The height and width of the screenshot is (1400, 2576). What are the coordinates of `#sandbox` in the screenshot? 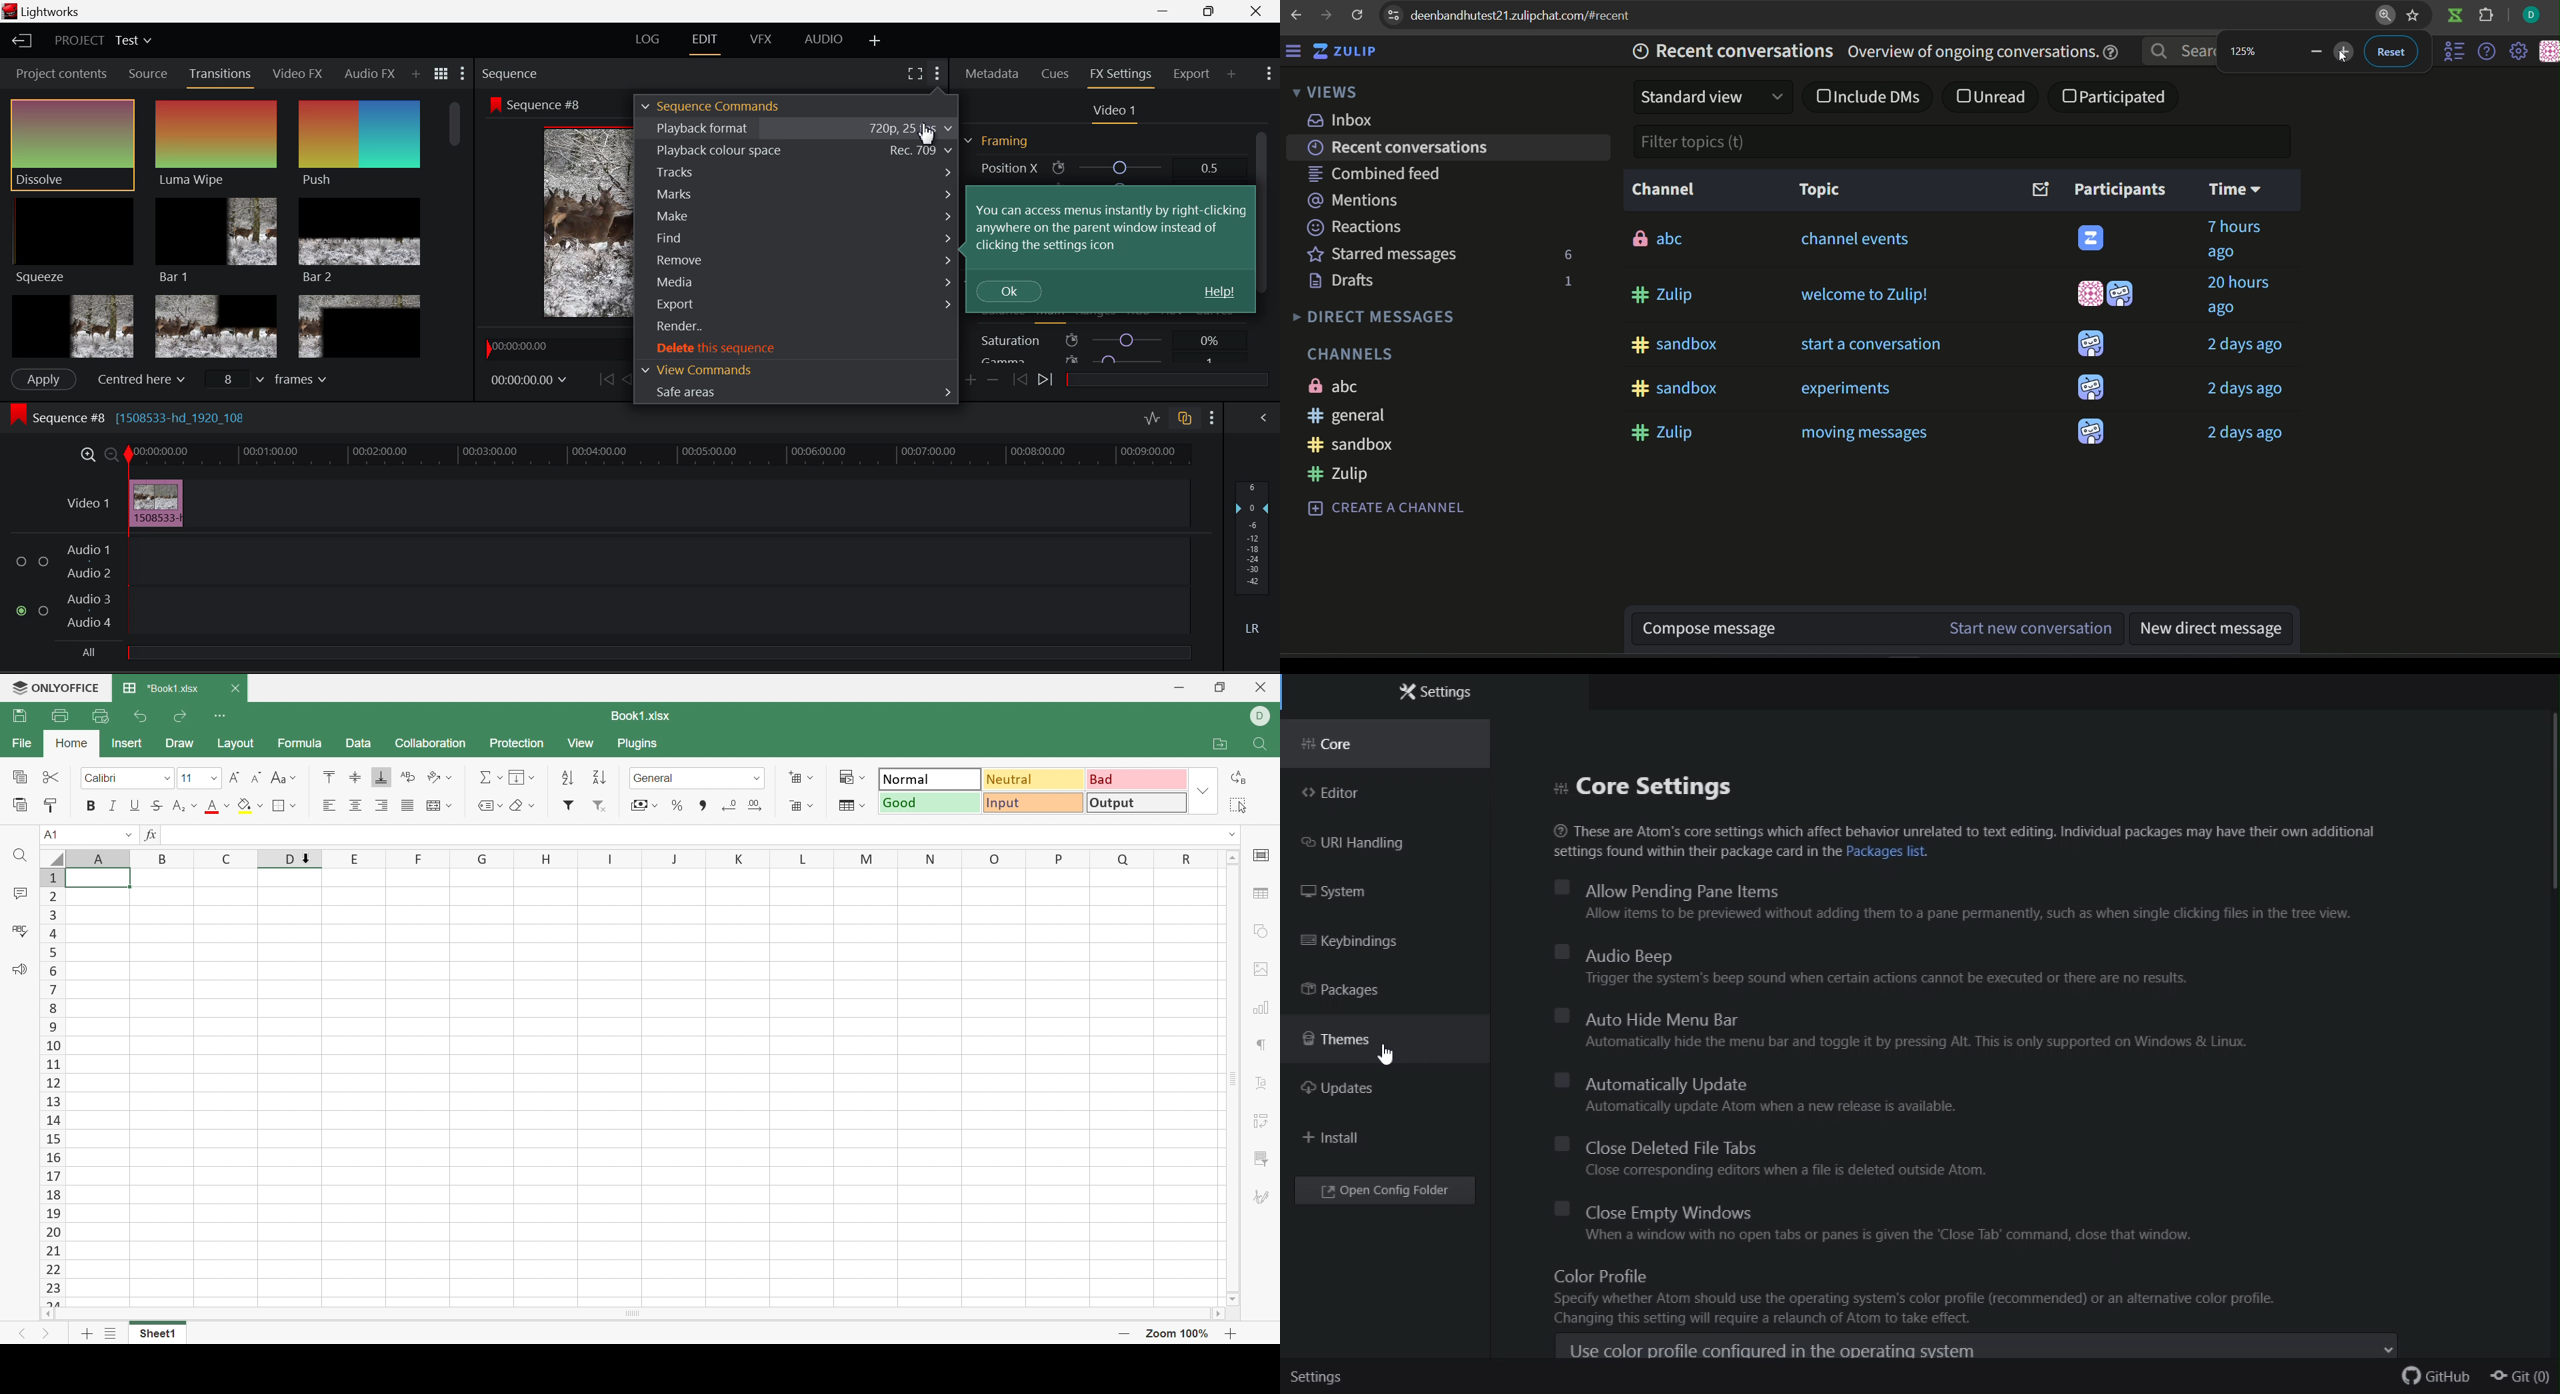 It's located at (1671, 386).